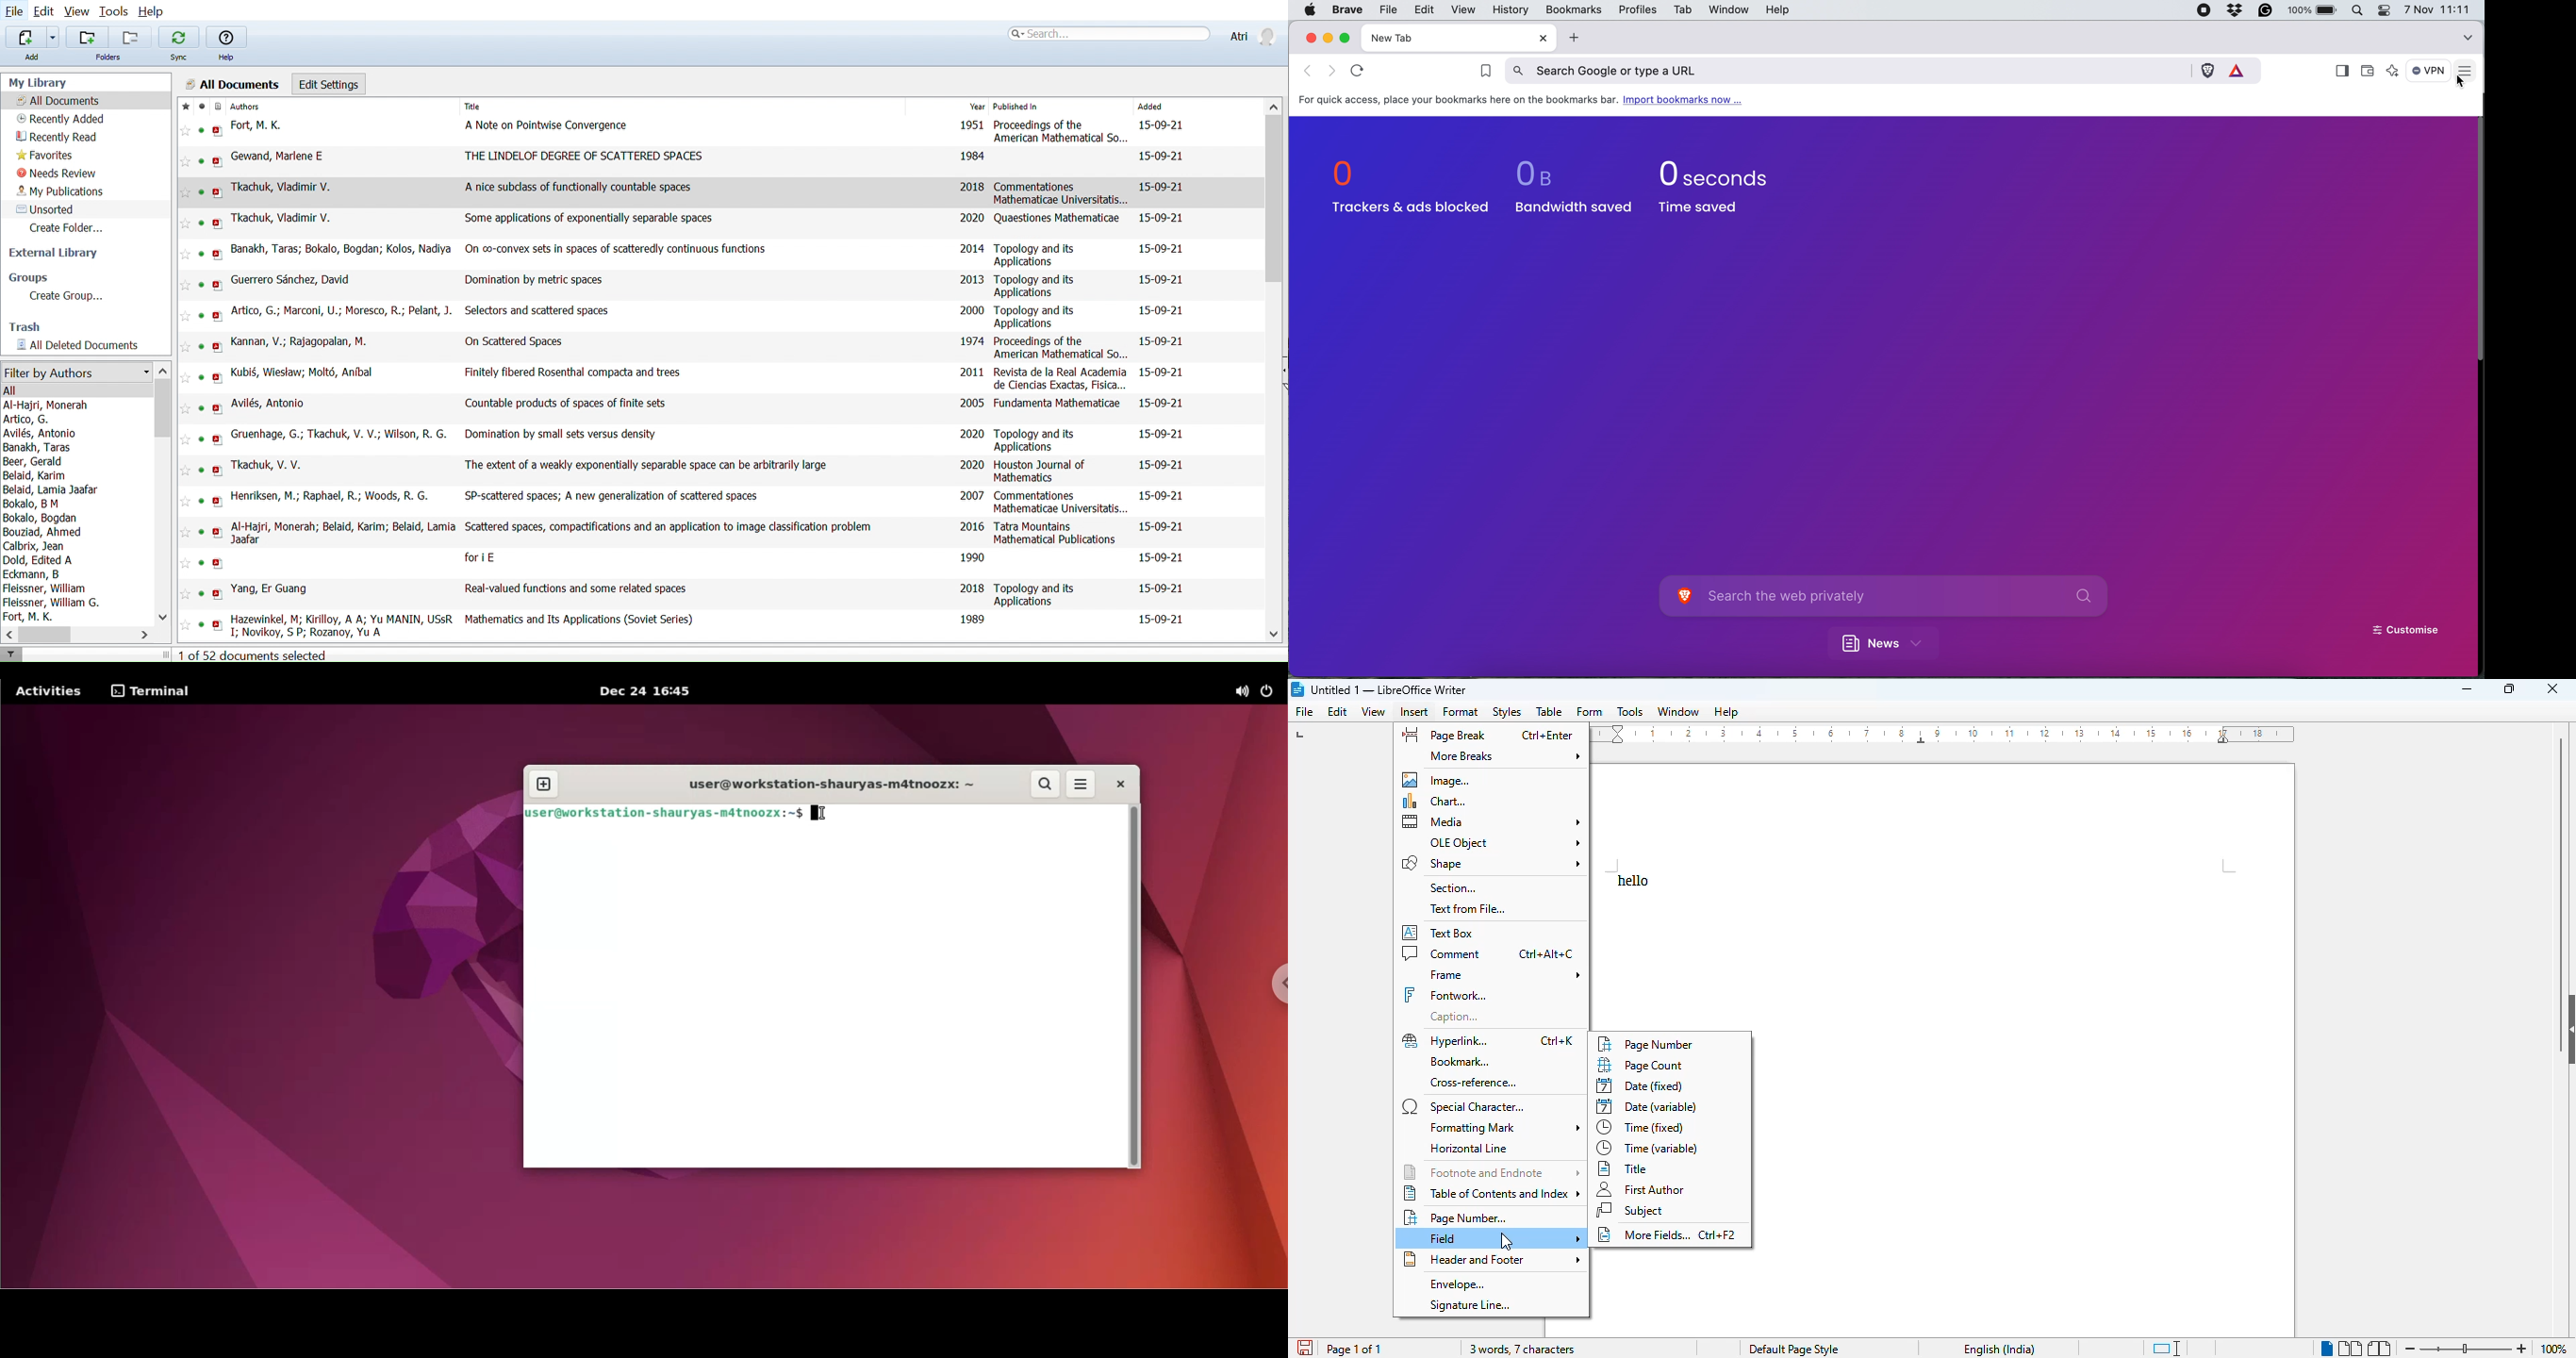 Image resolution: width=2576 pixels, height=1372 pixels. Describe the element at coordinates (1590, 711) in the screenshot. I see `form` at that location.